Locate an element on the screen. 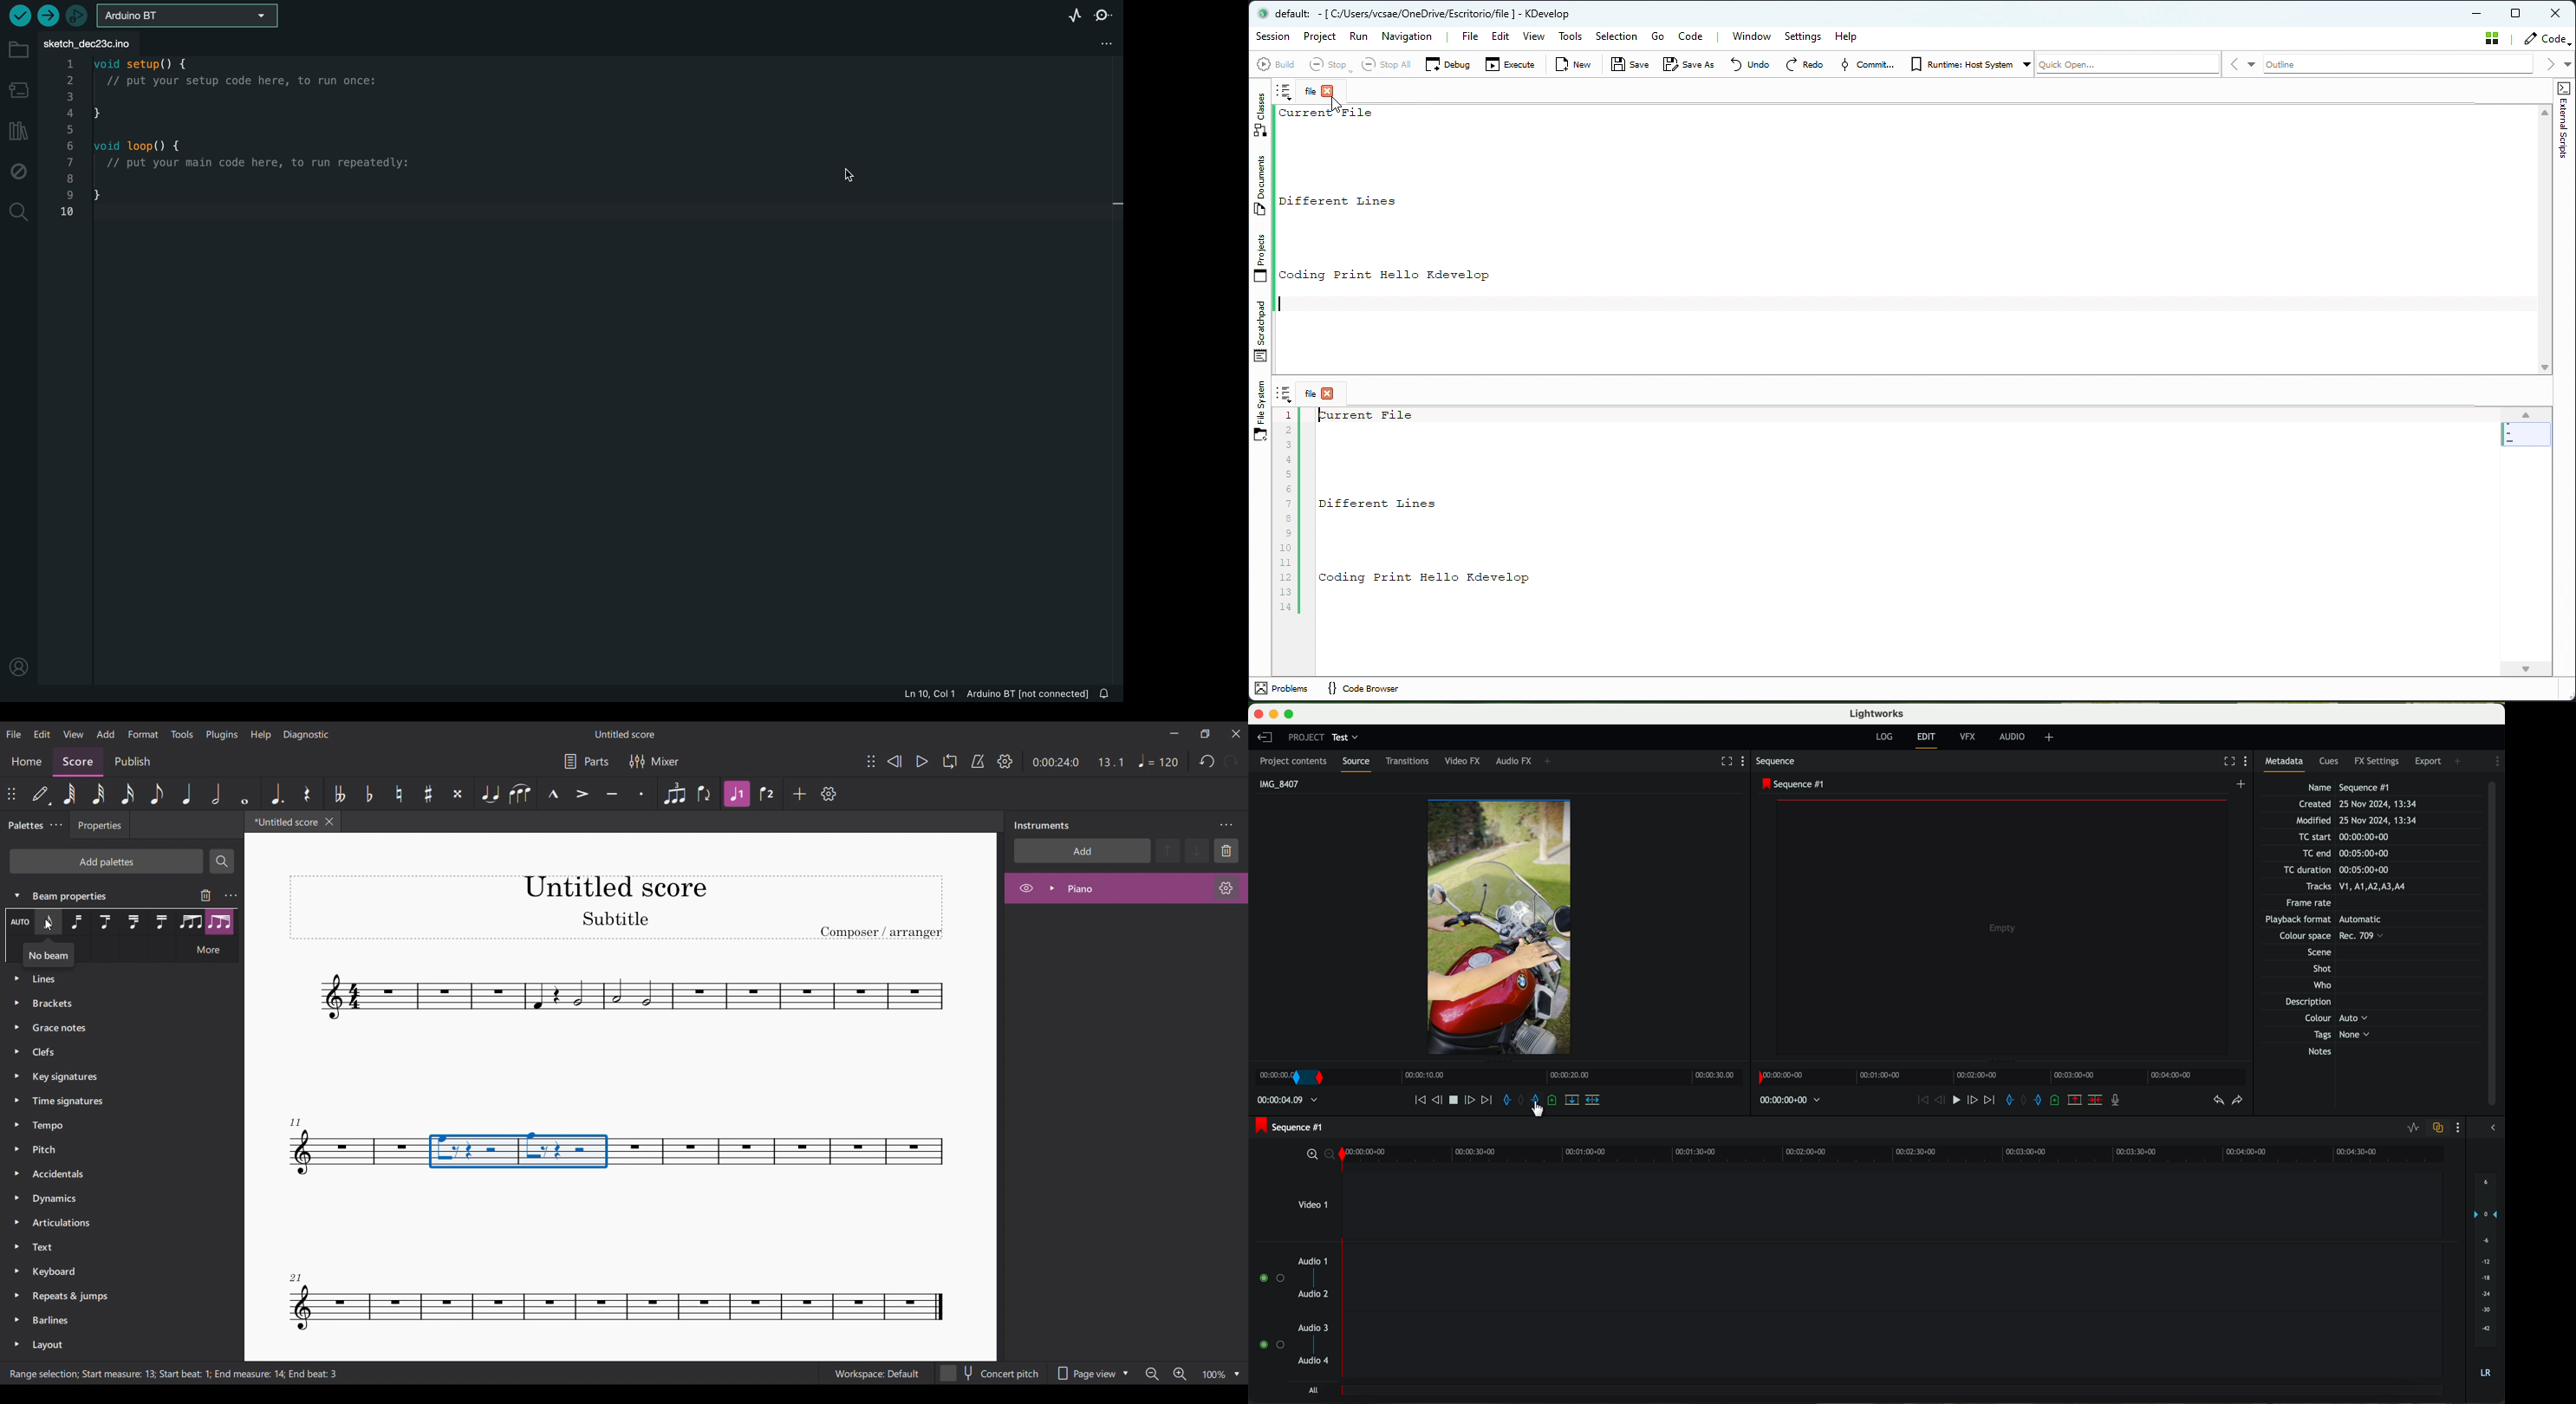 The image size is (2576, 1428). Timeline is located at coordinates (1550, 1076).